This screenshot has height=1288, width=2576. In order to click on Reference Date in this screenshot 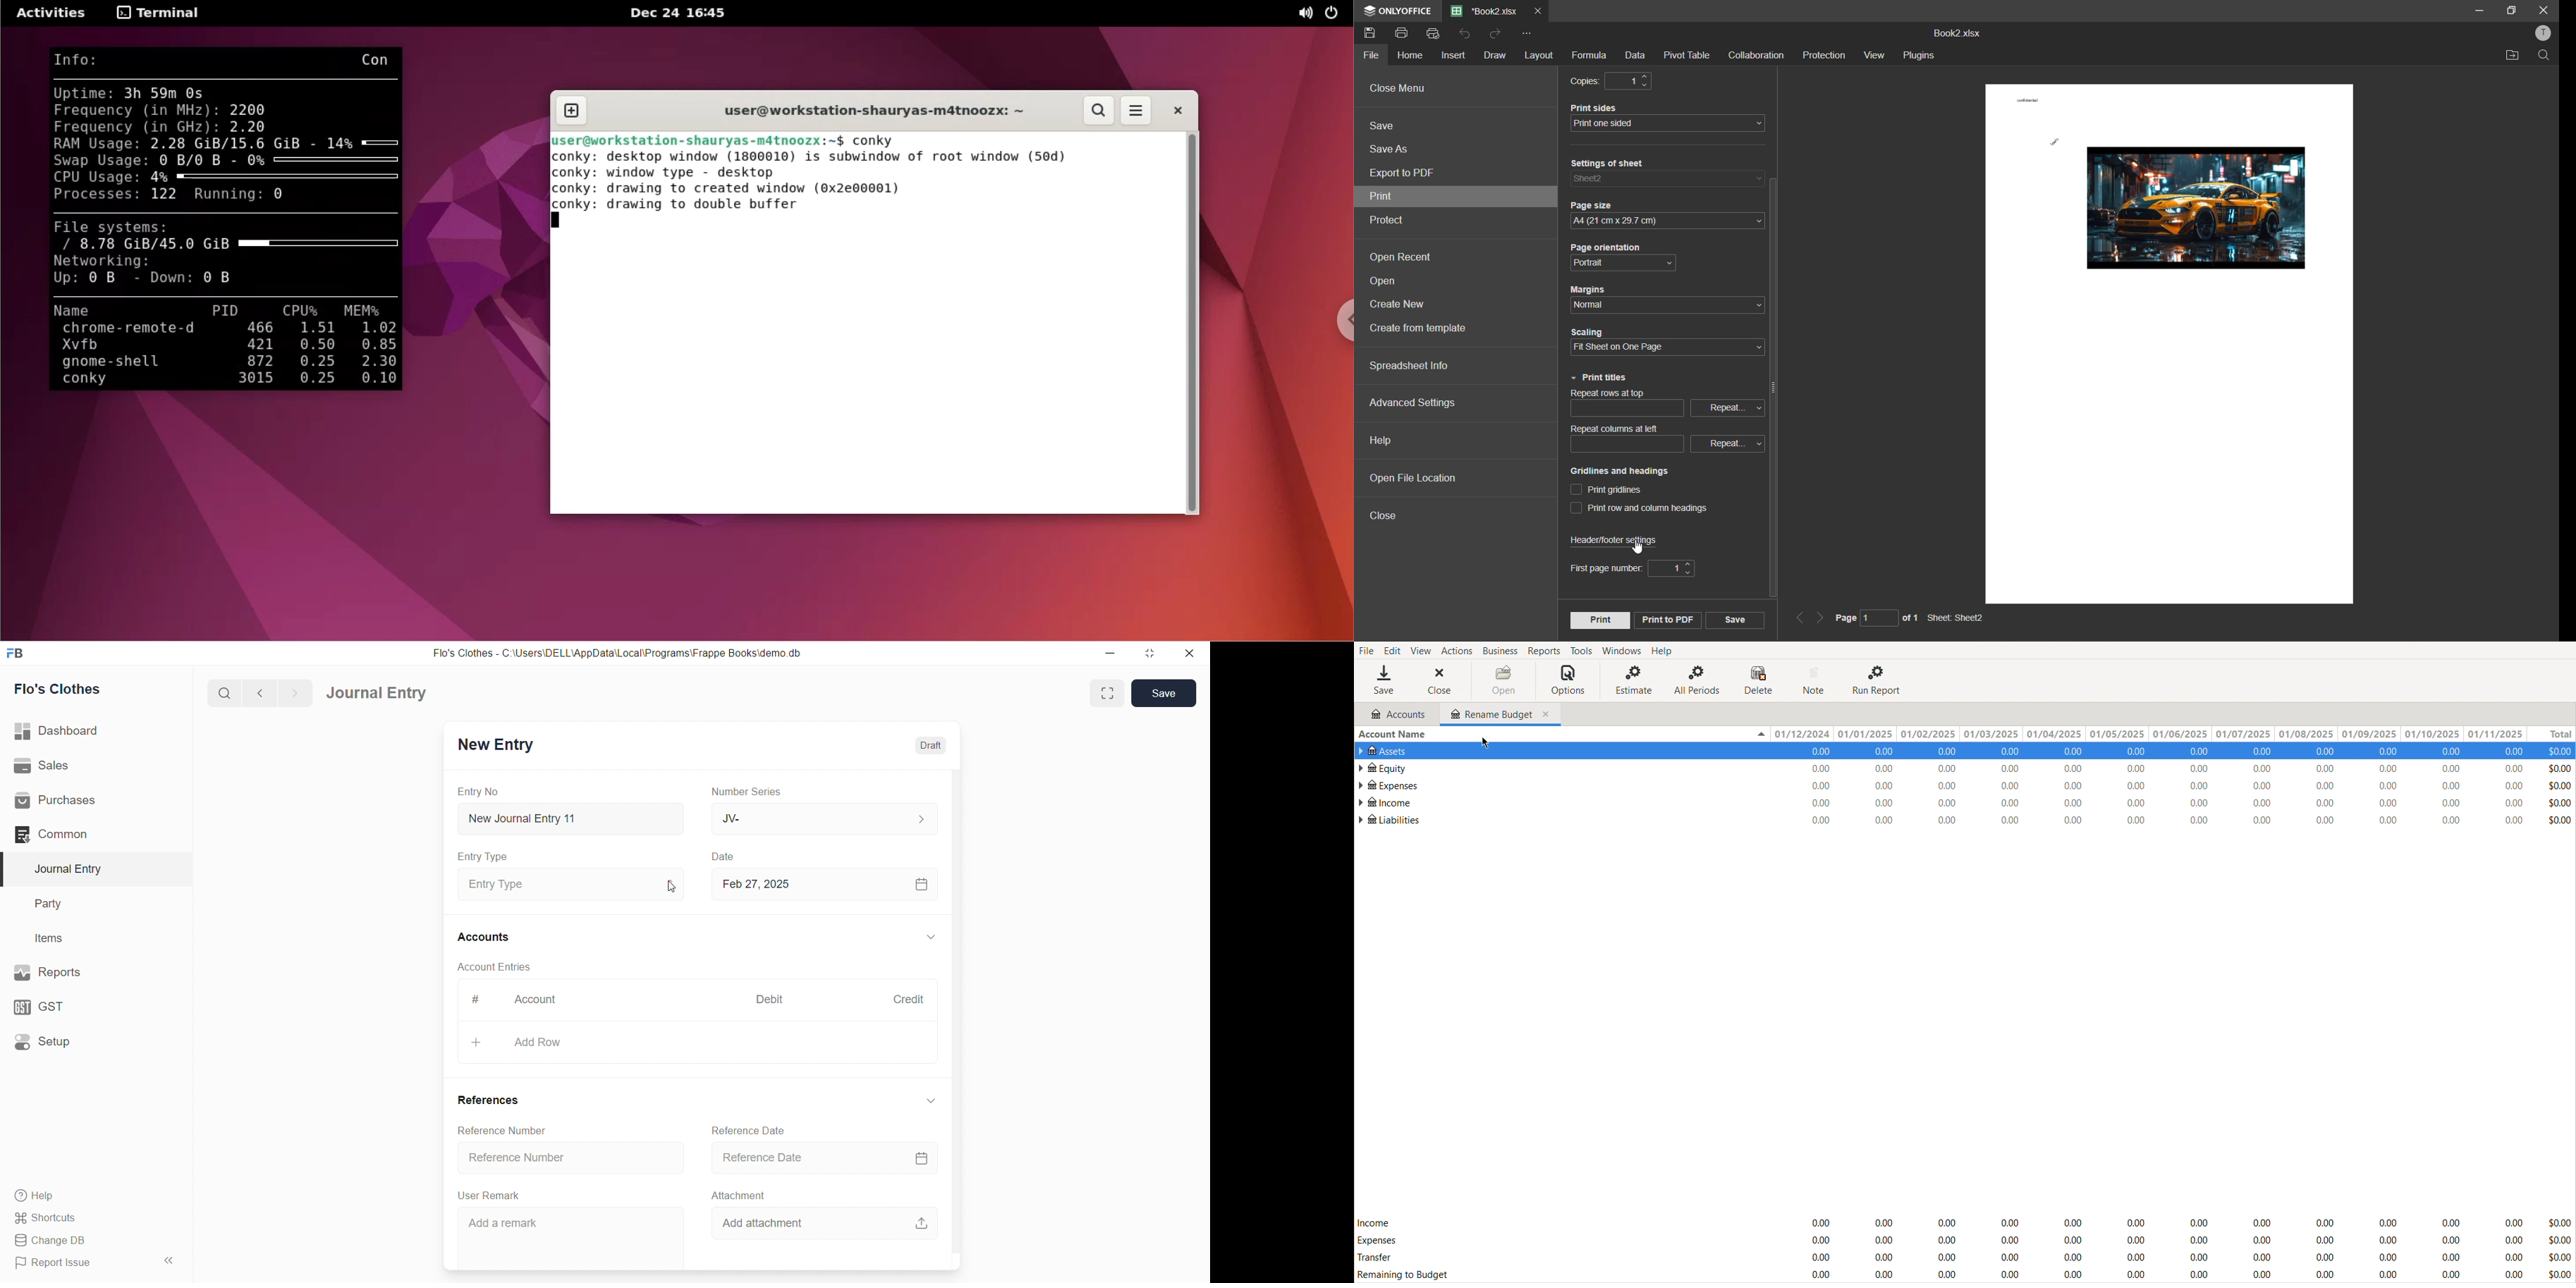, I will do `click(818, 1159)`.